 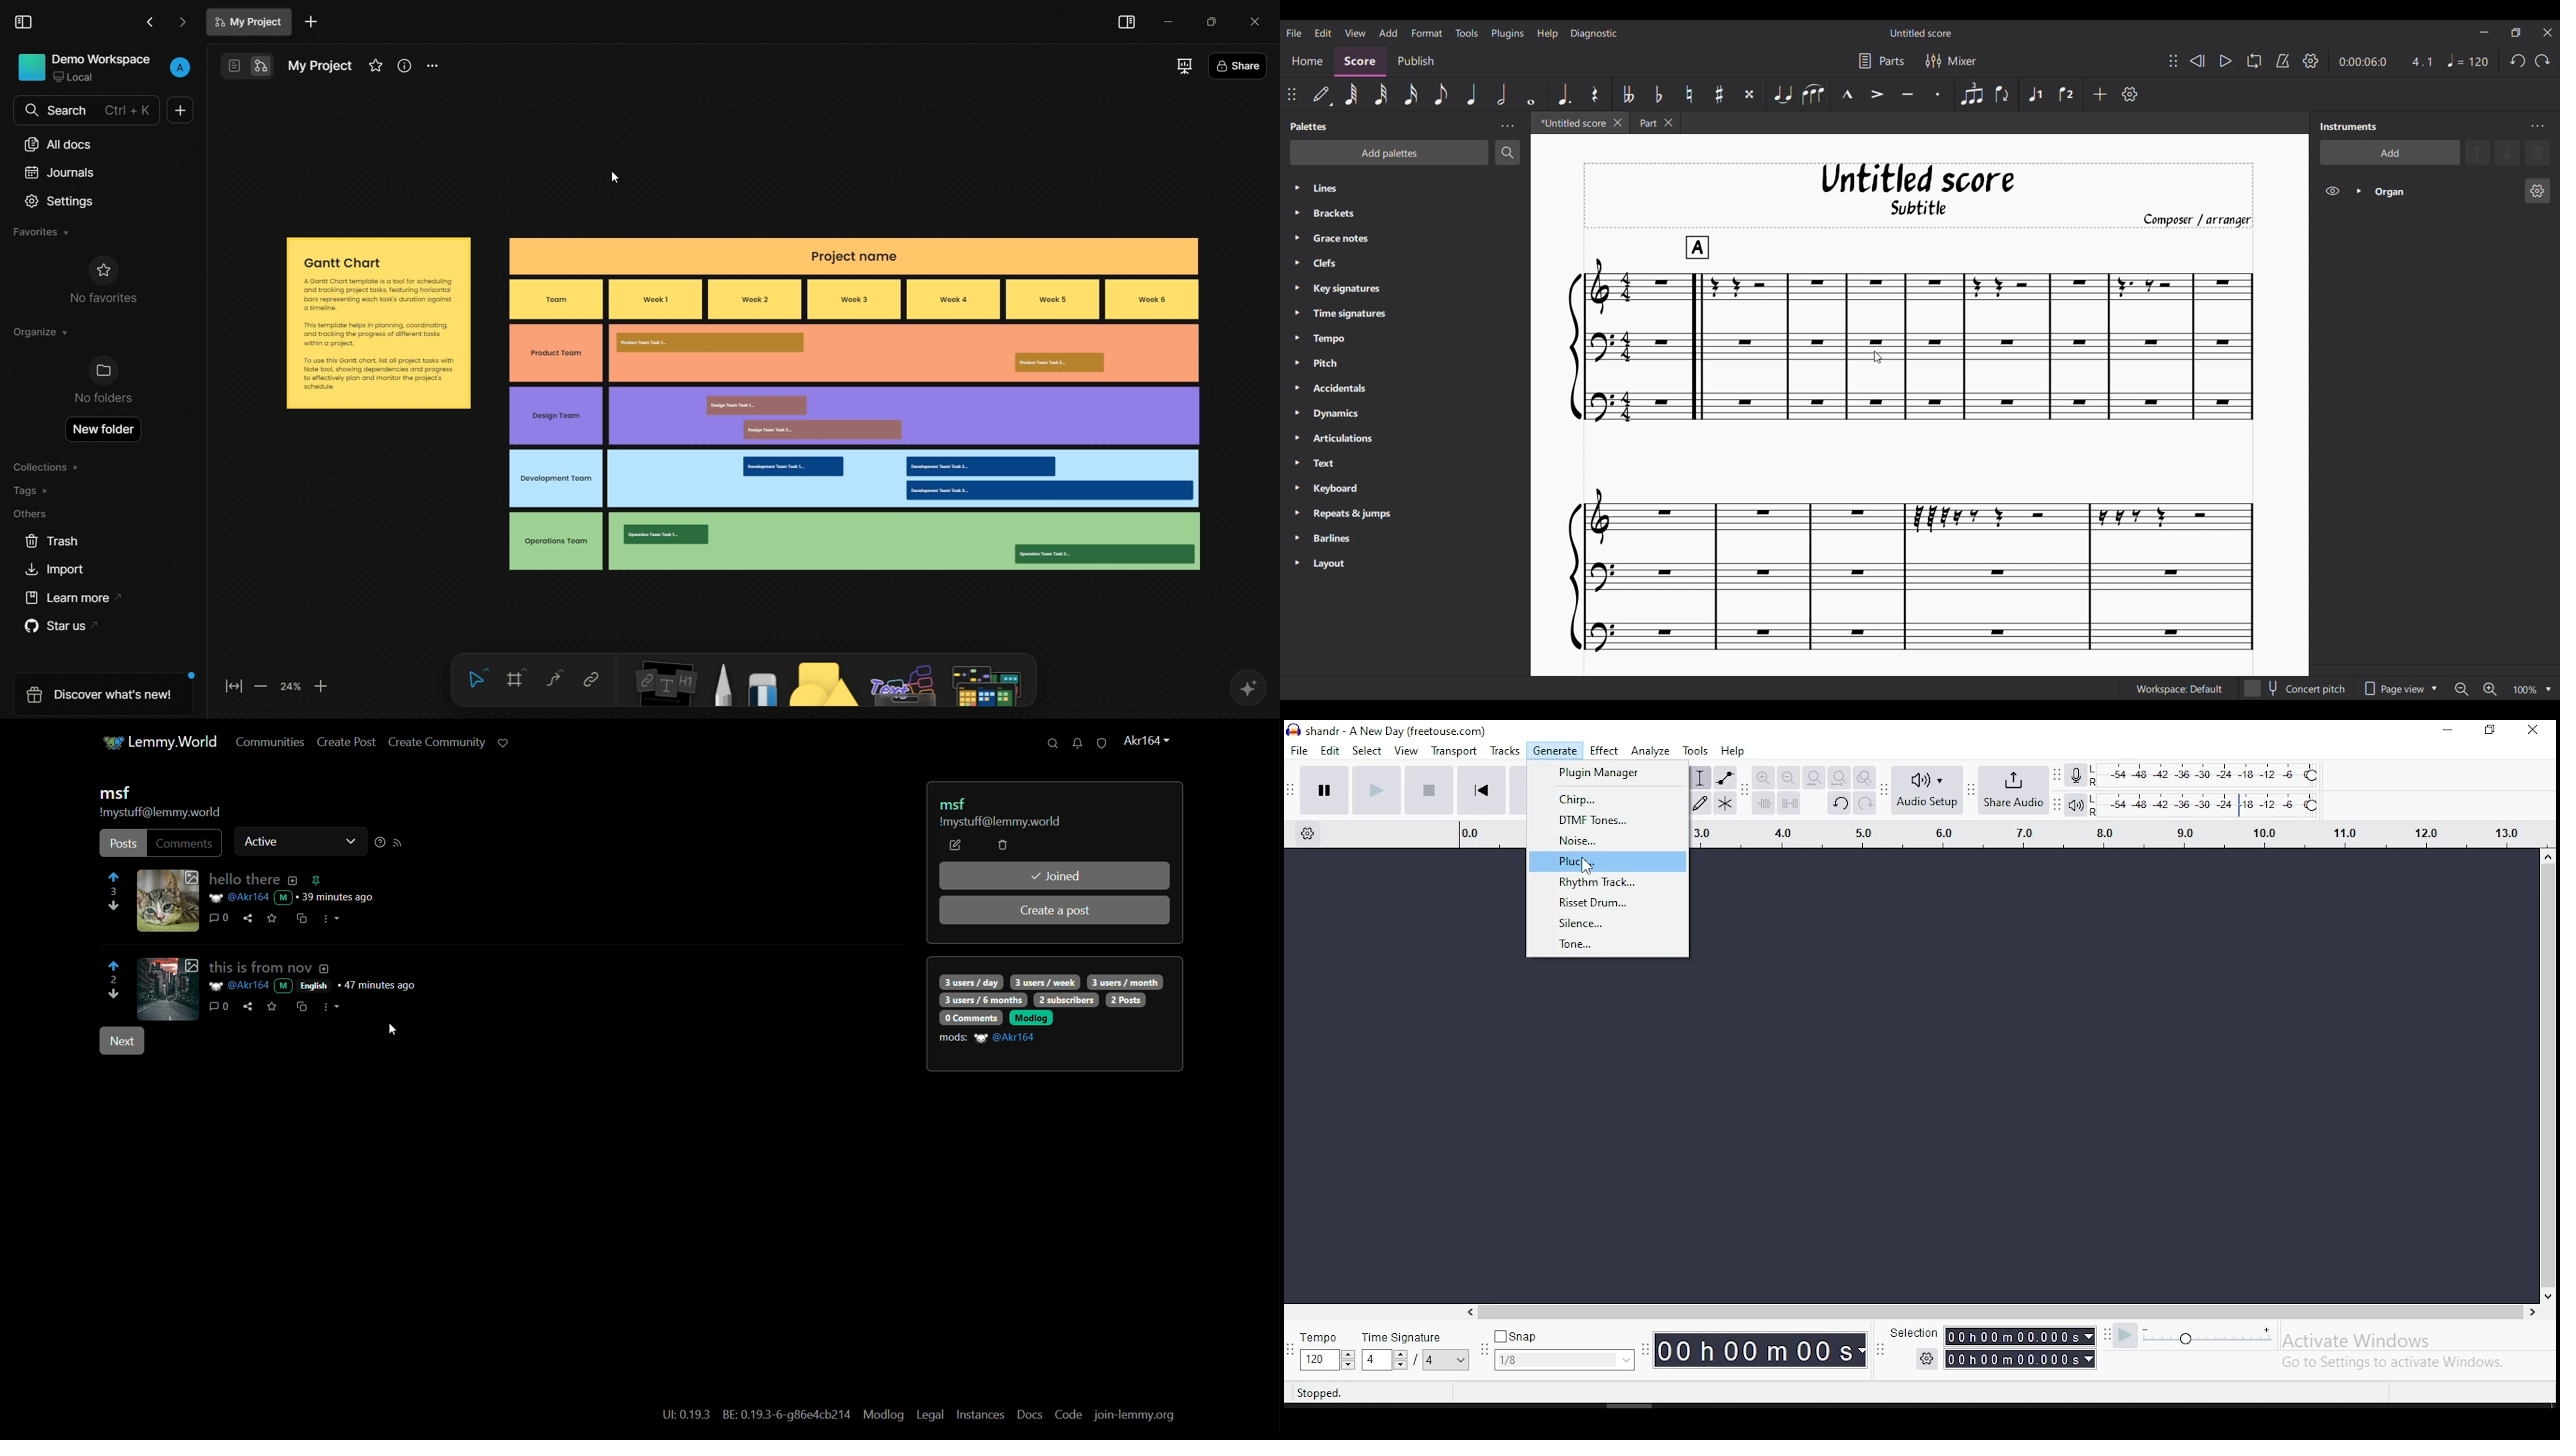 What do you see at coordinates (2066, 94) in the screenshot?
I see `Voice 2` at bounding box center [2066, 94].